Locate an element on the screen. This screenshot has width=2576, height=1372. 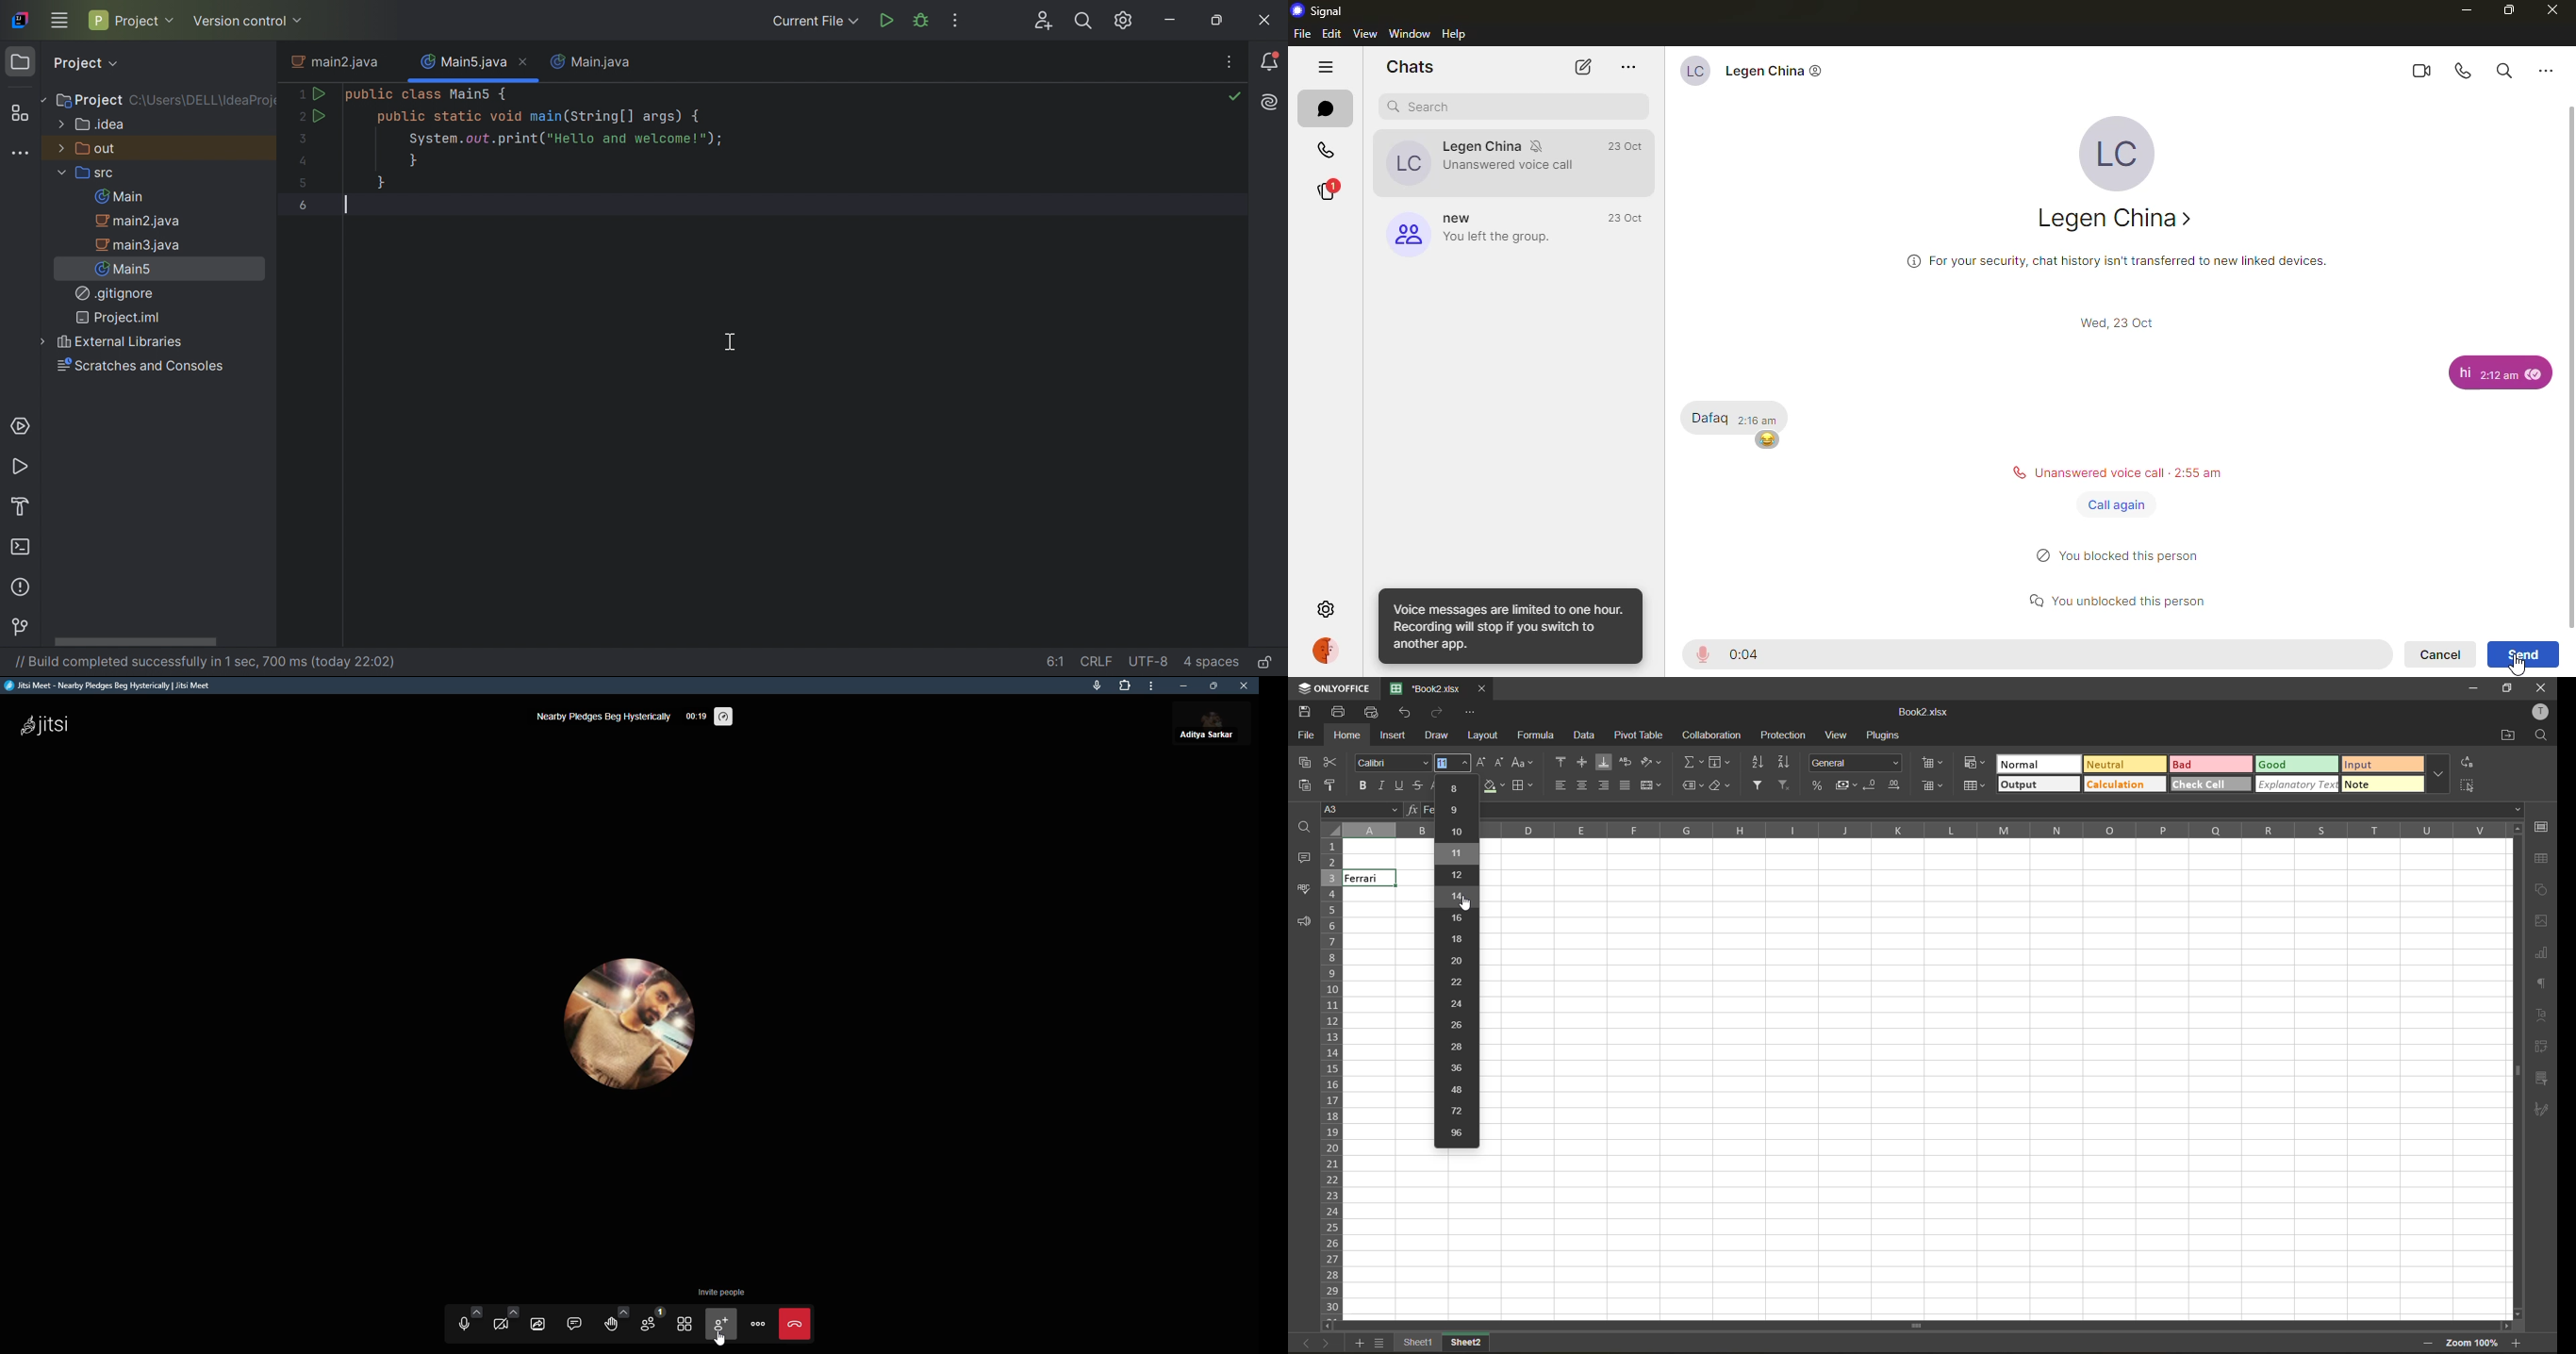
time elapsed is located at coordinates (695, 716).